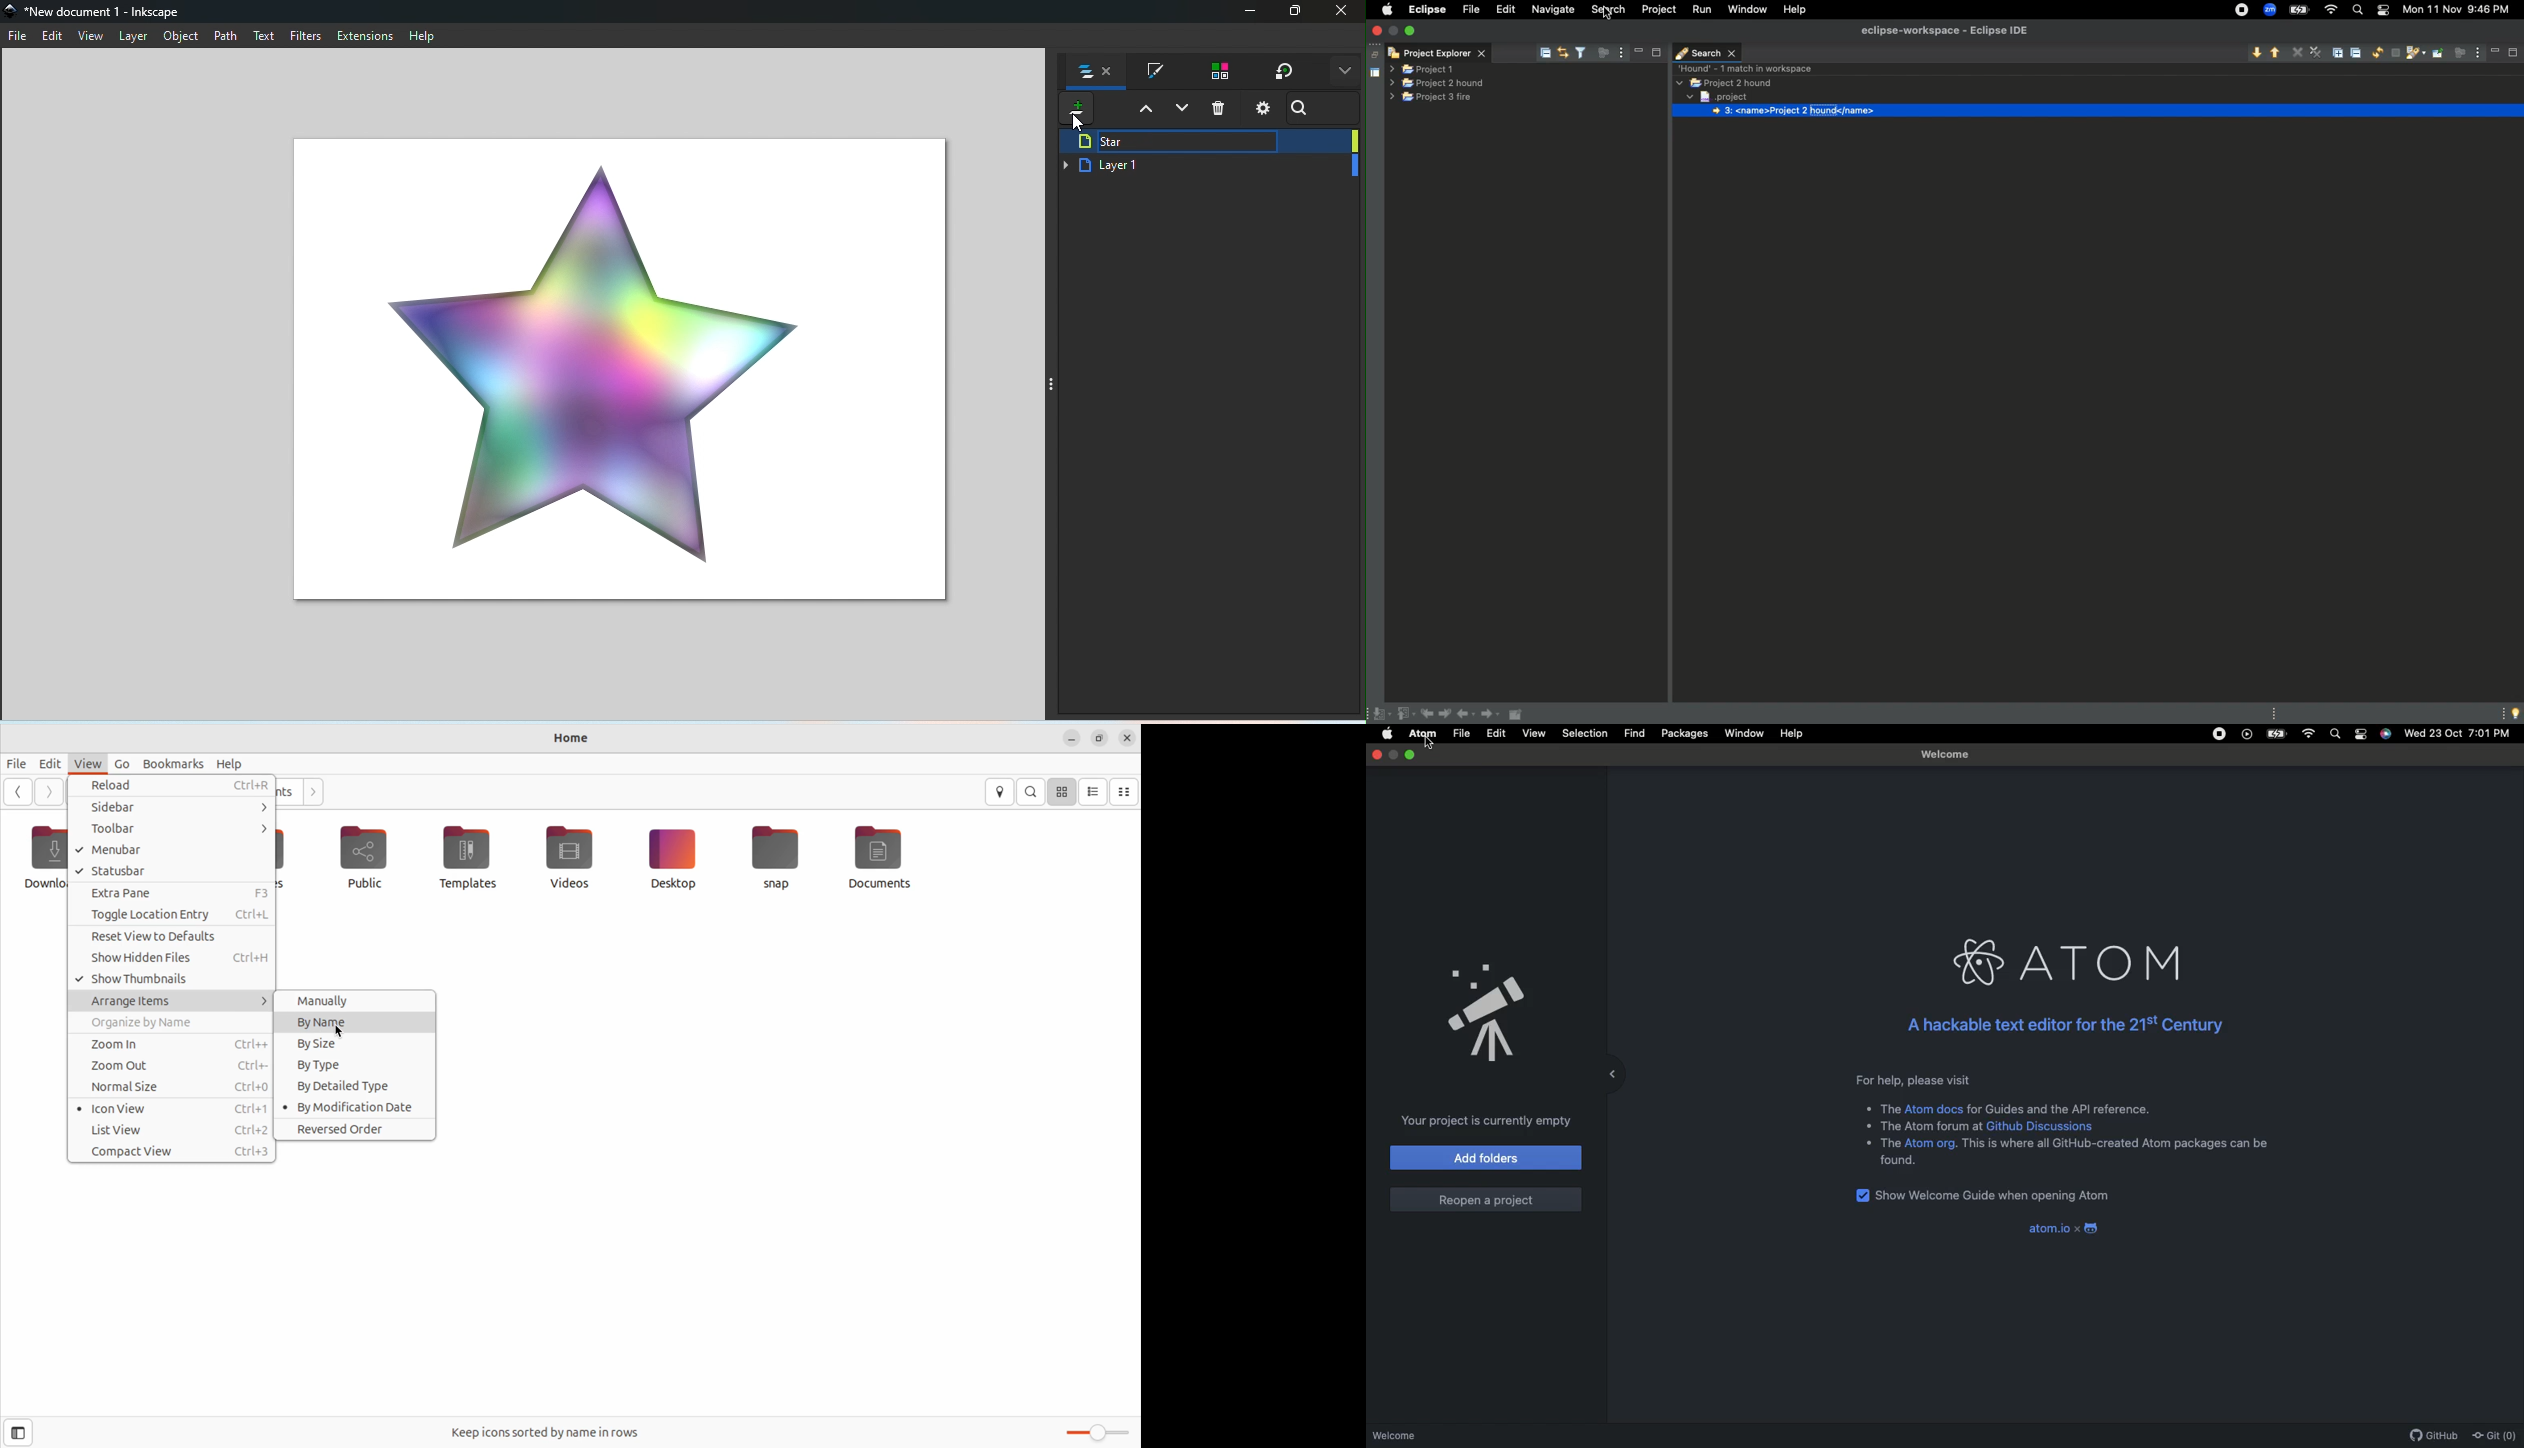  What do you see at coordinates (2215, 734) in the screenshot?
I see `Recording` at bounding box center [2215, 734].